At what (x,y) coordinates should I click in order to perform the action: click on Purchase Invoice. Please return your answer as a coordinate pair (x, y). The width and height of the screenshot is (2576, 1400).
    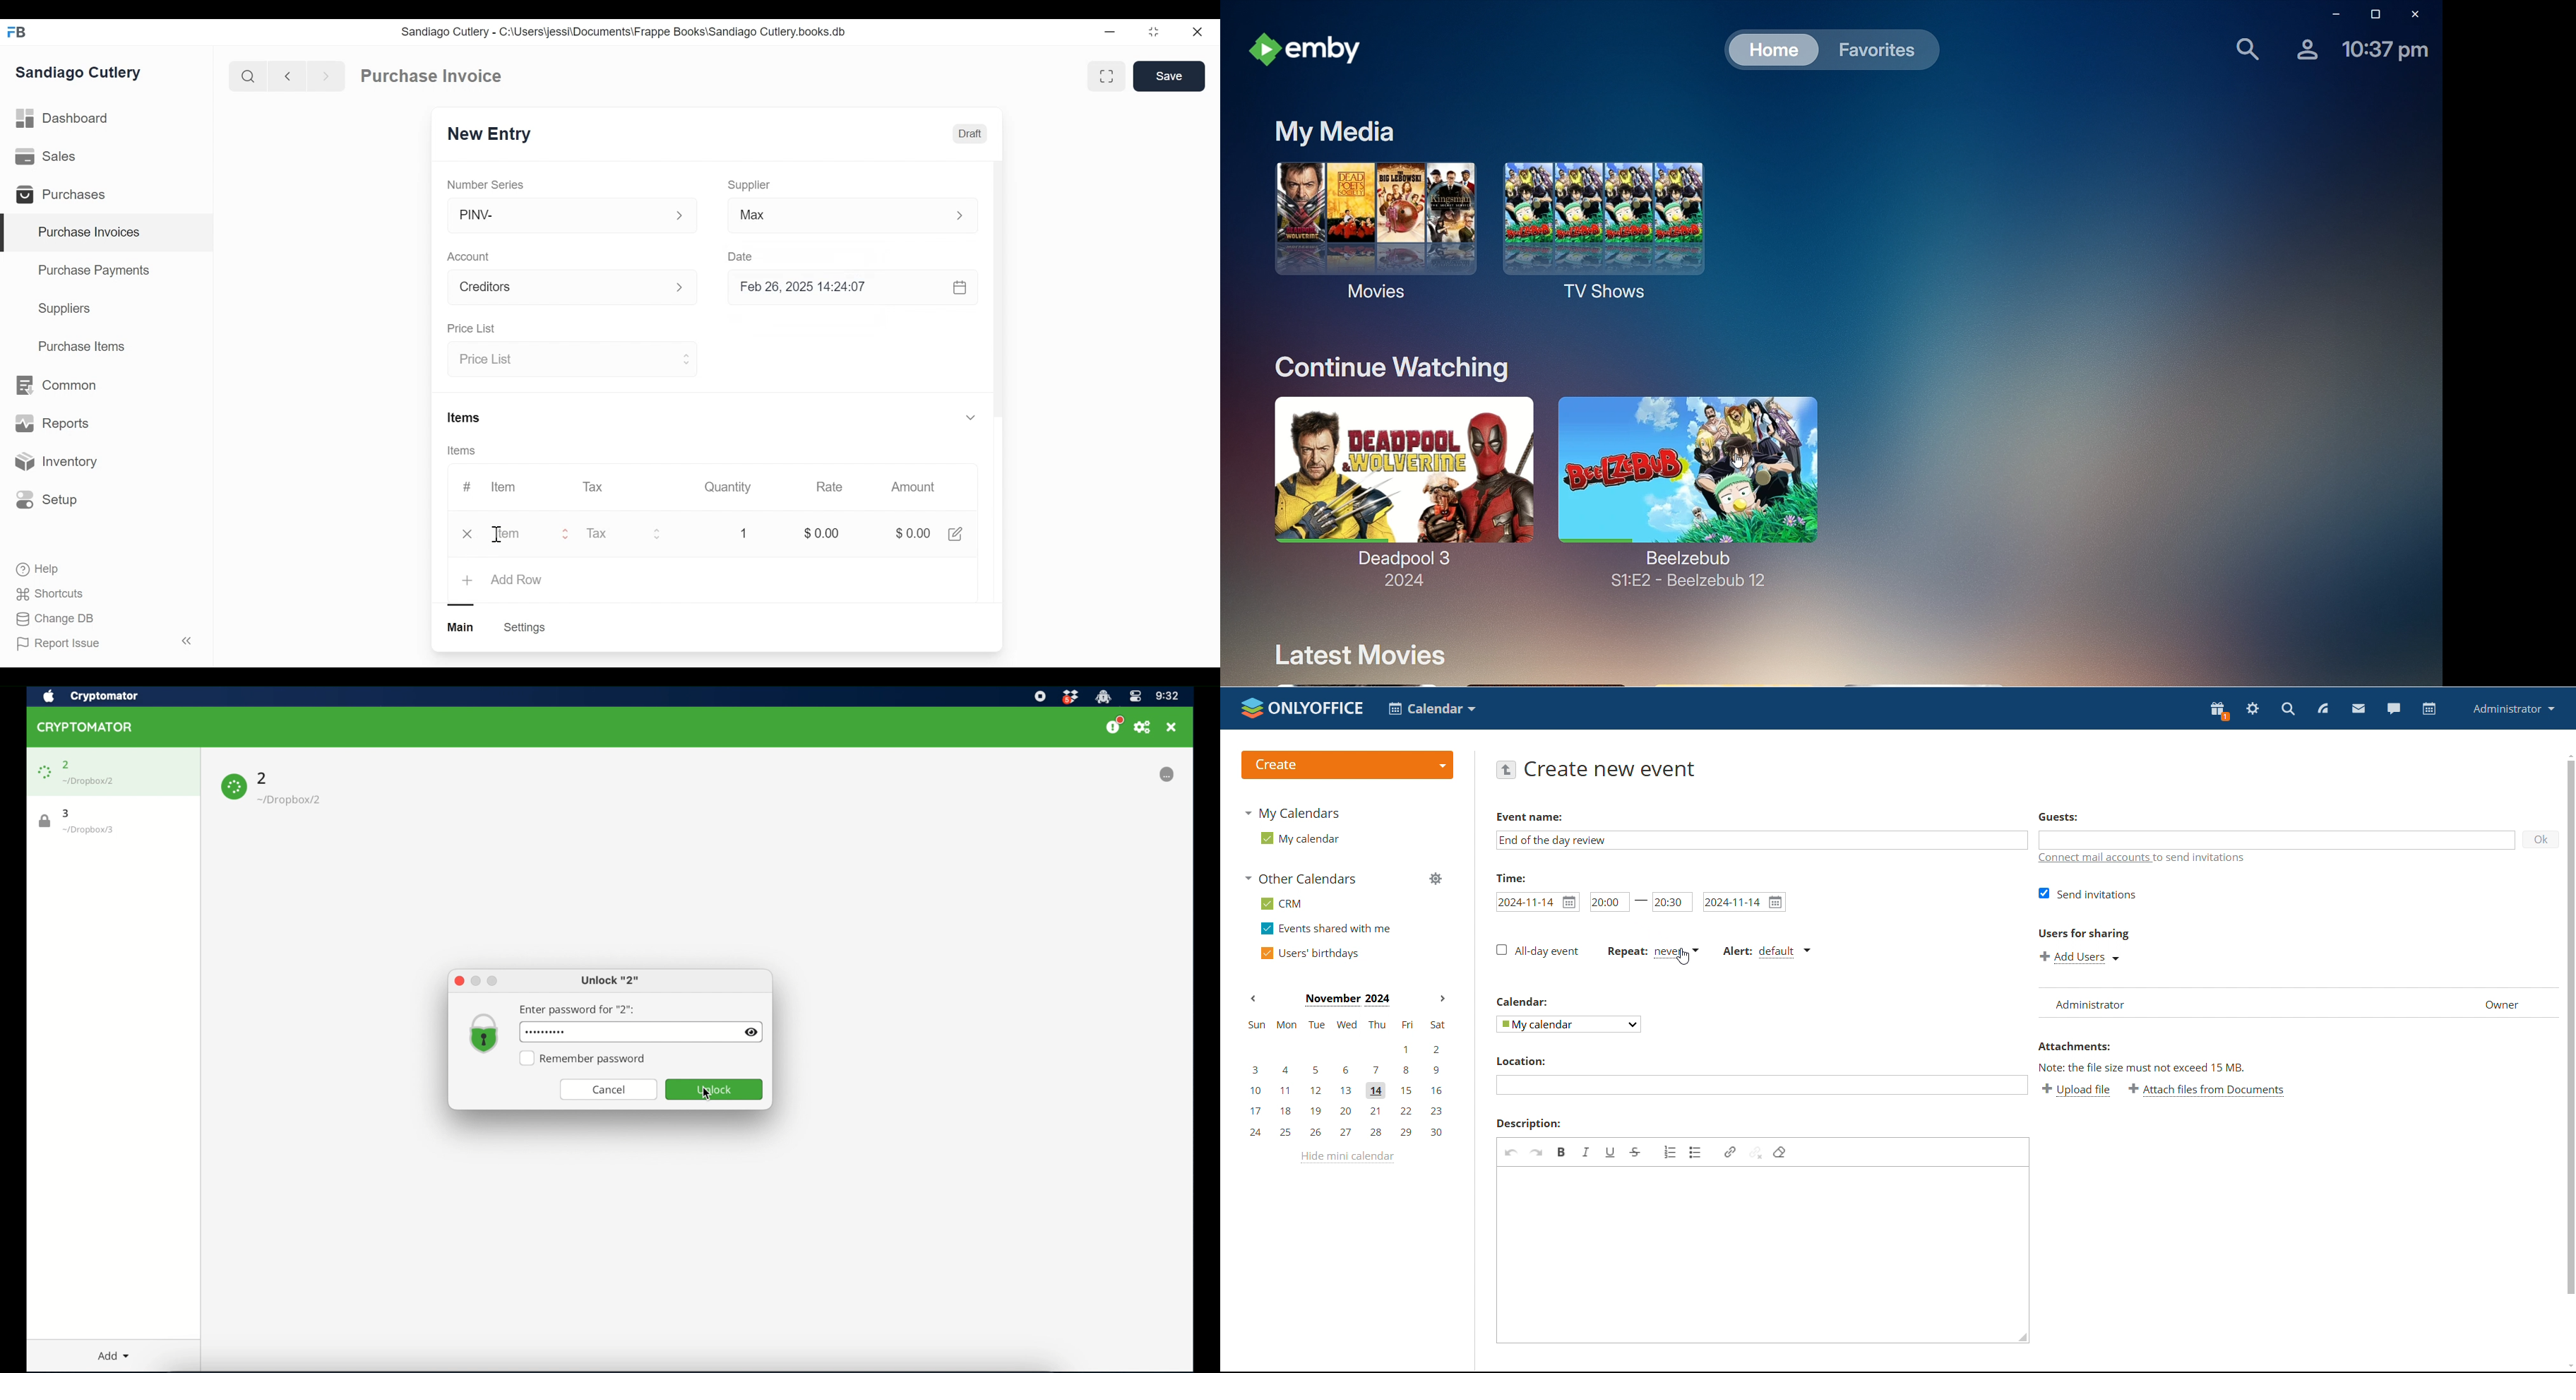
    Looking at the image, I should click on (433, 76).